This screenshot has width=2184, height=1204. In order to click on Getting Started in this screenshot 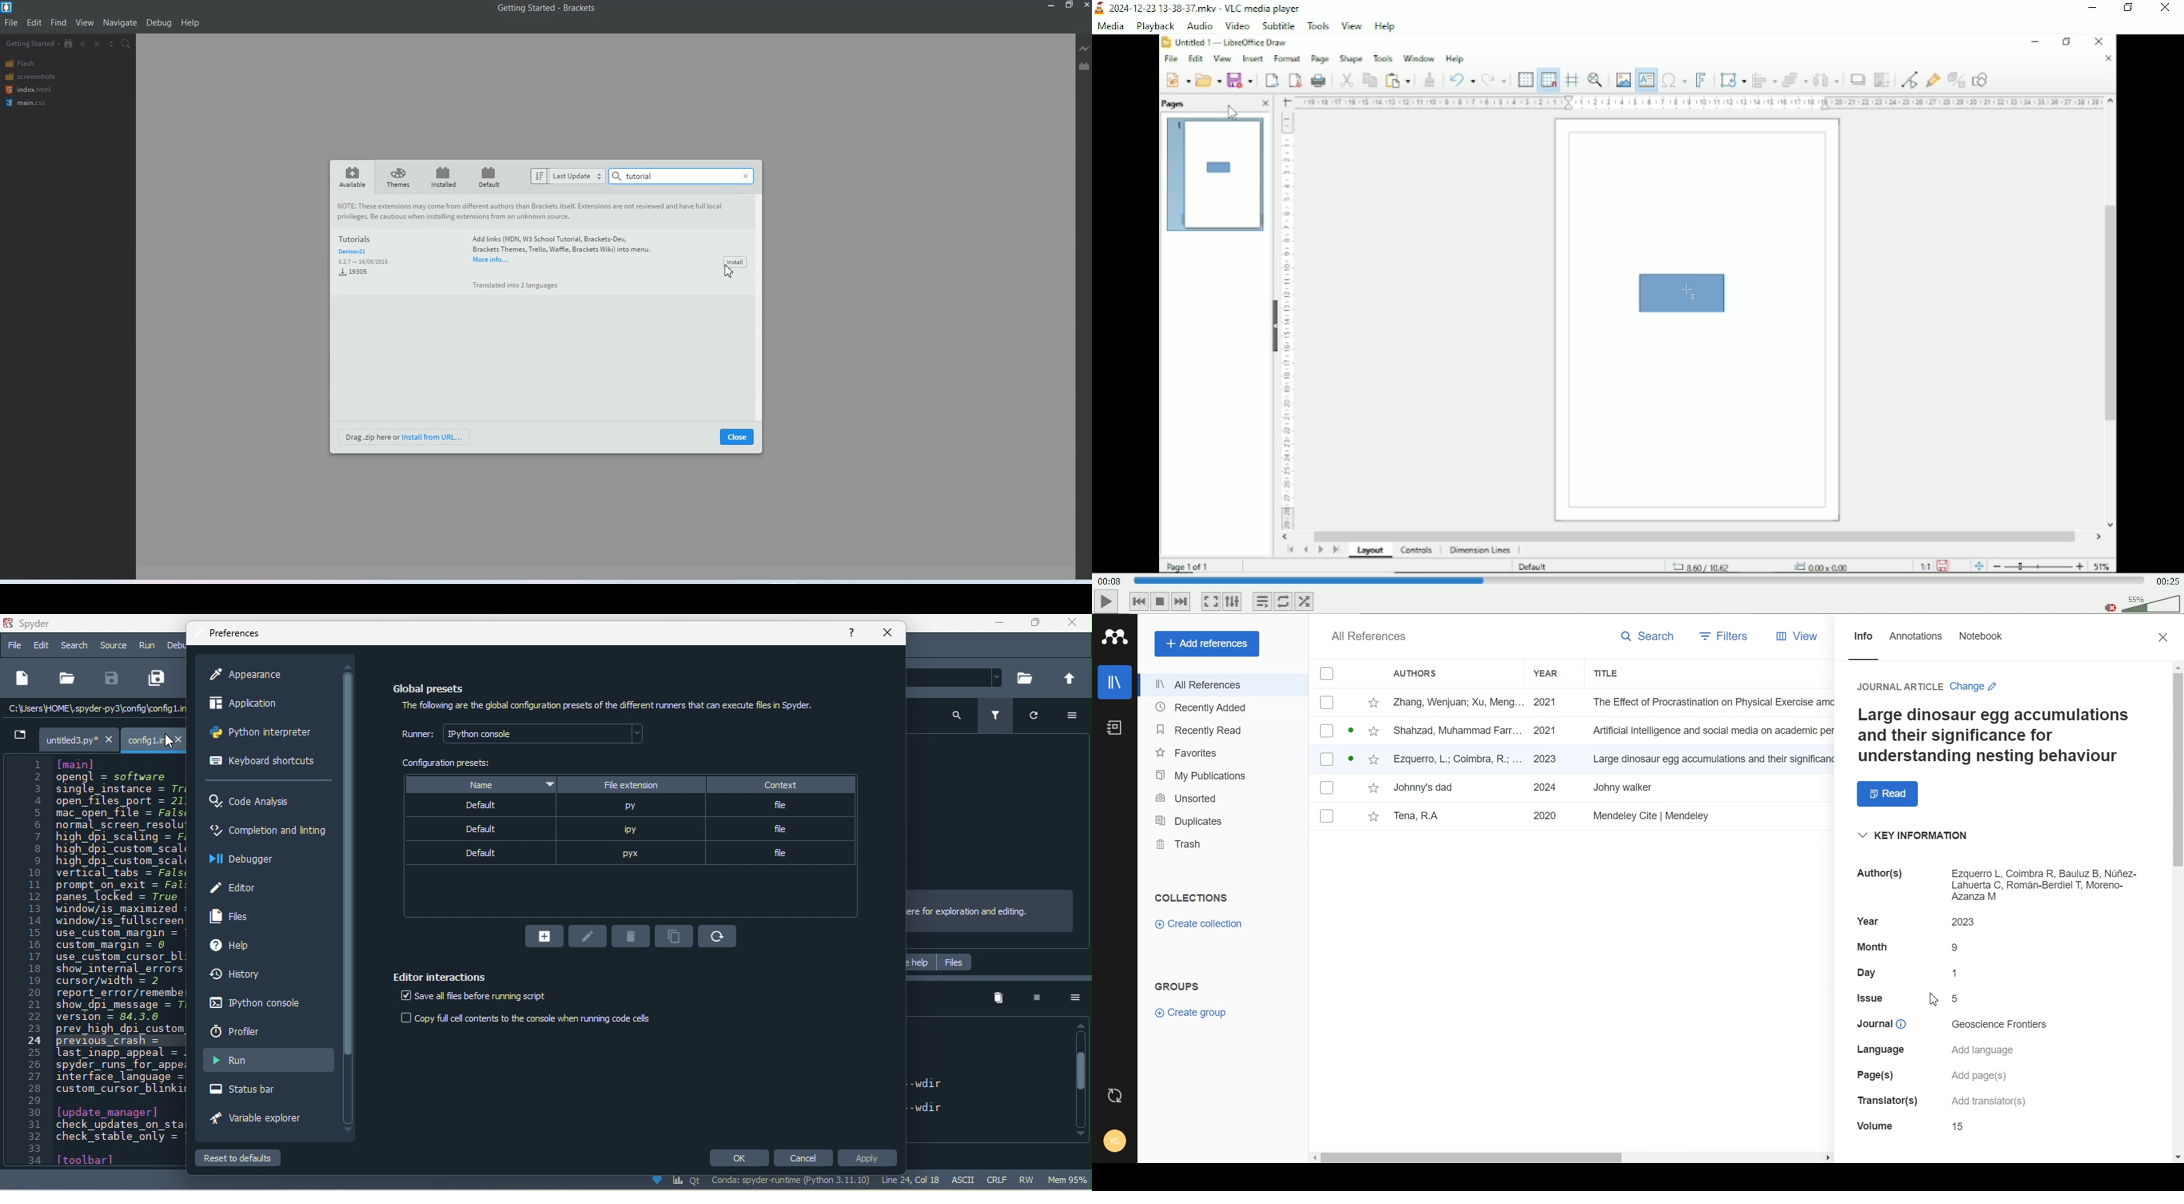, I will do `click(31, 44)`.